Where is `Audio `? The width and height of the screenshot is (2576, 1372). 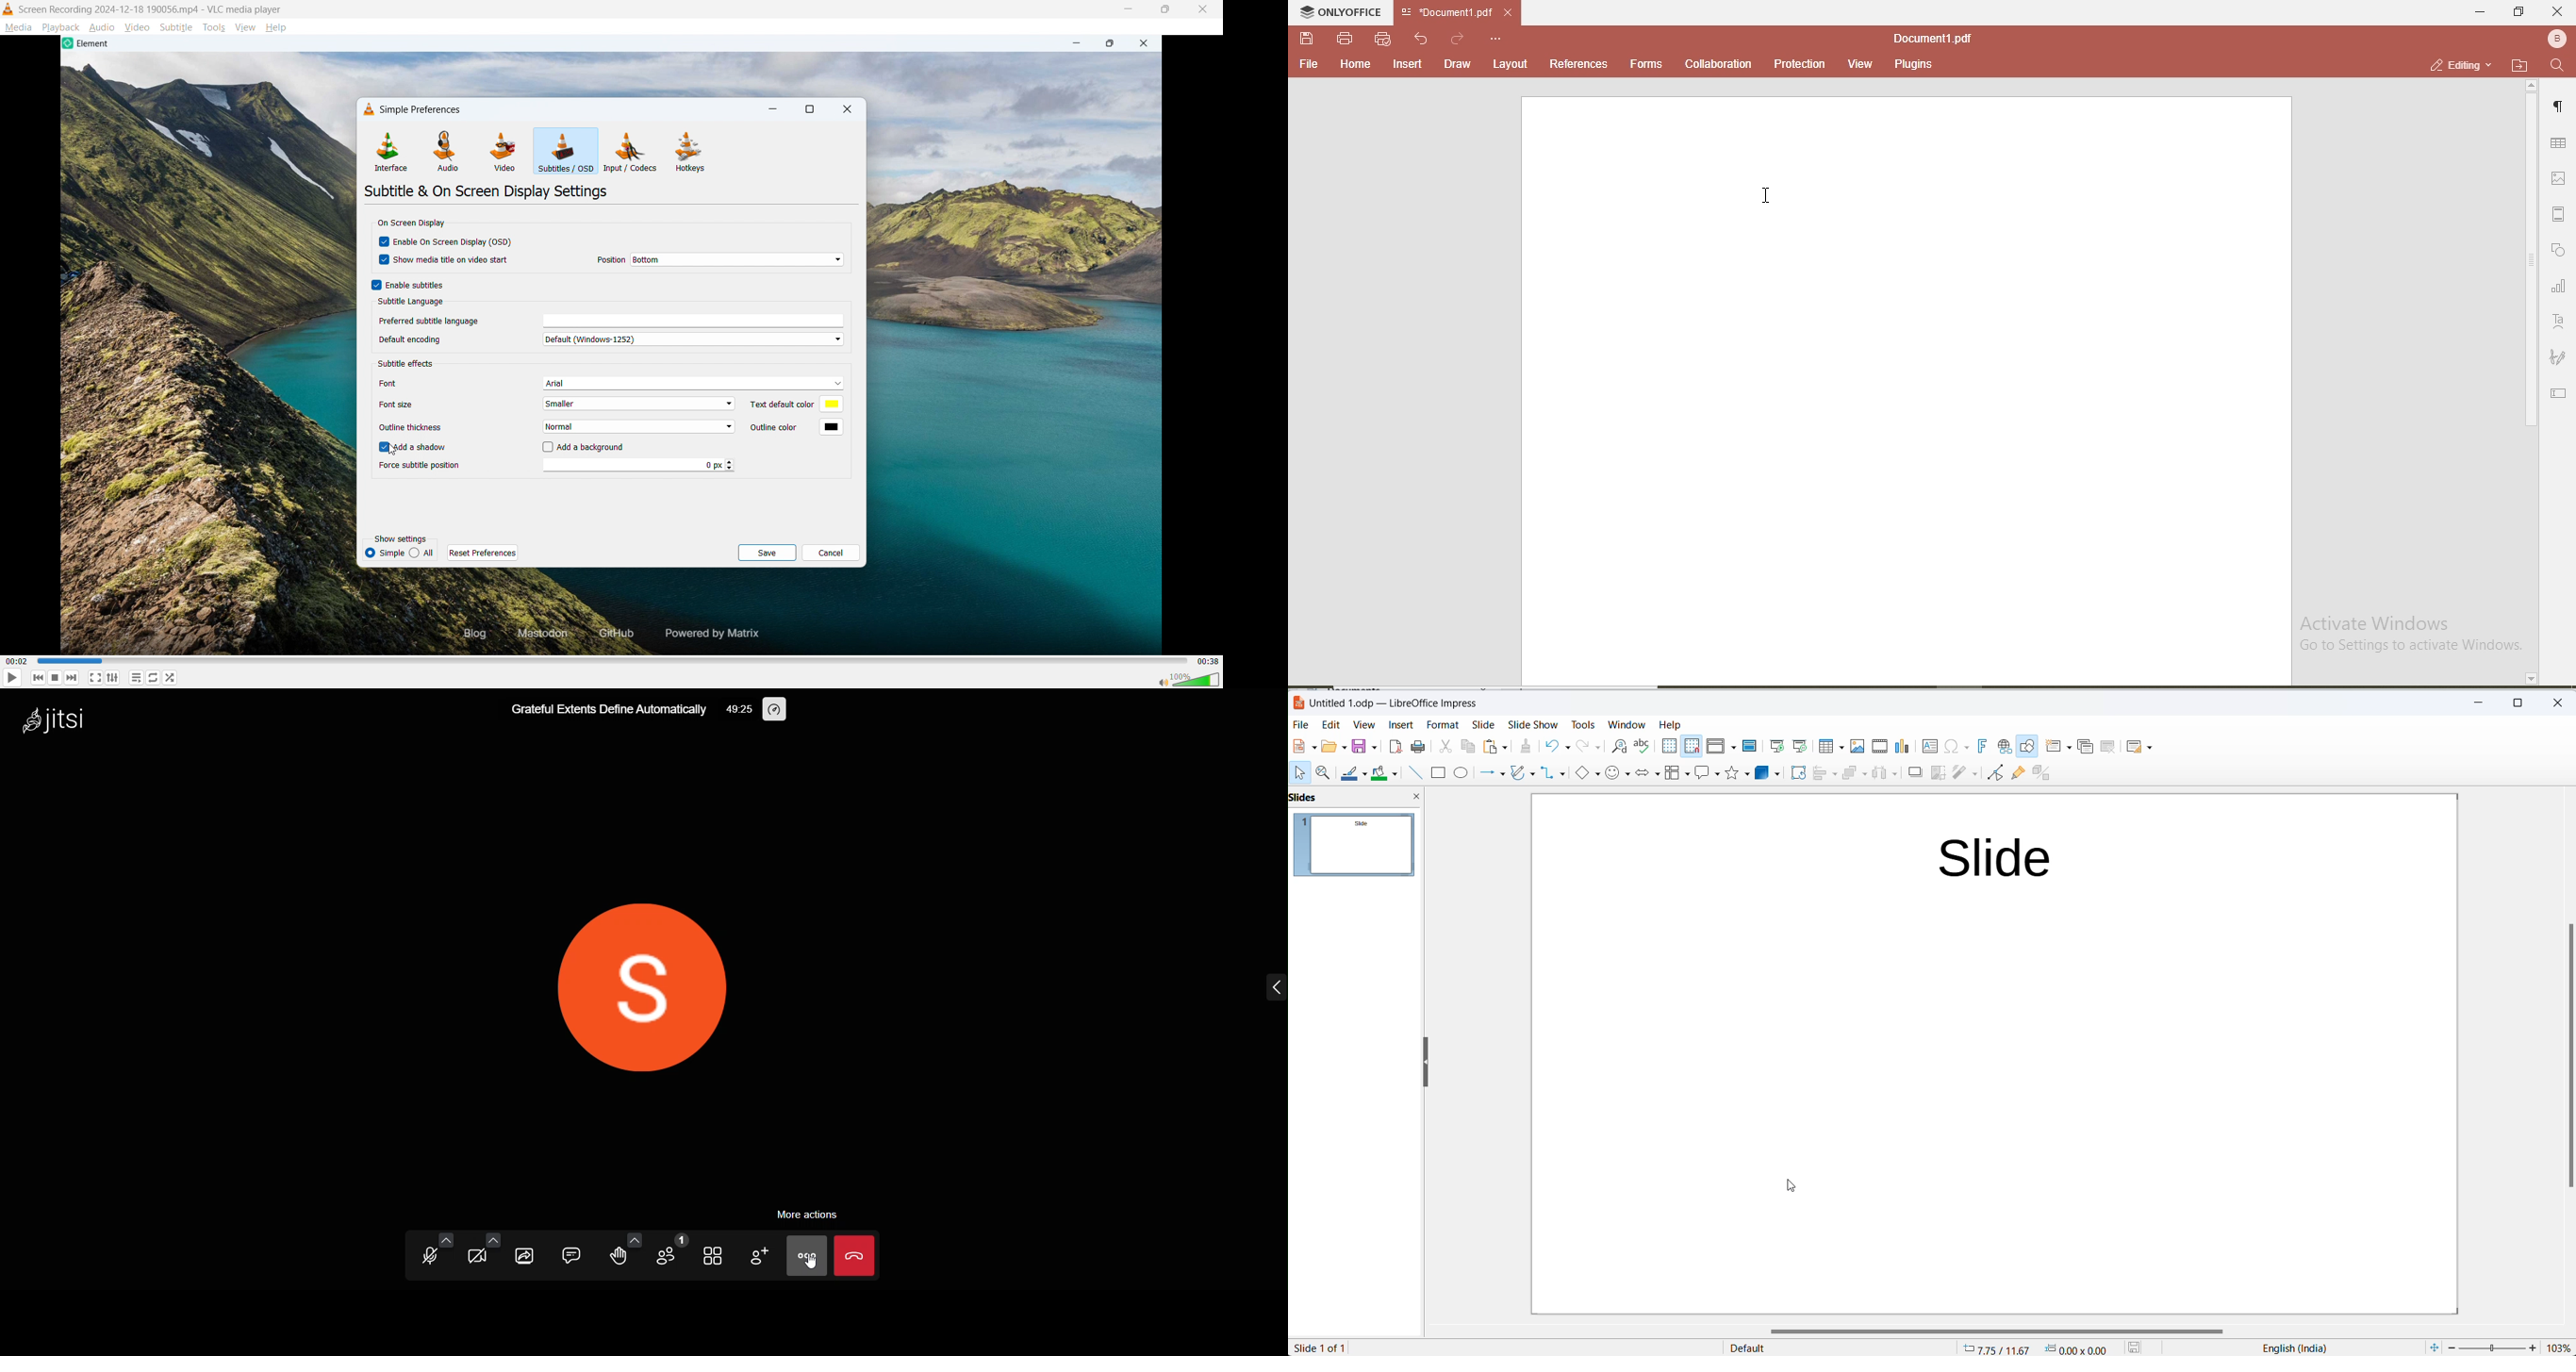 Audio  is located at coordinates (102, 28).